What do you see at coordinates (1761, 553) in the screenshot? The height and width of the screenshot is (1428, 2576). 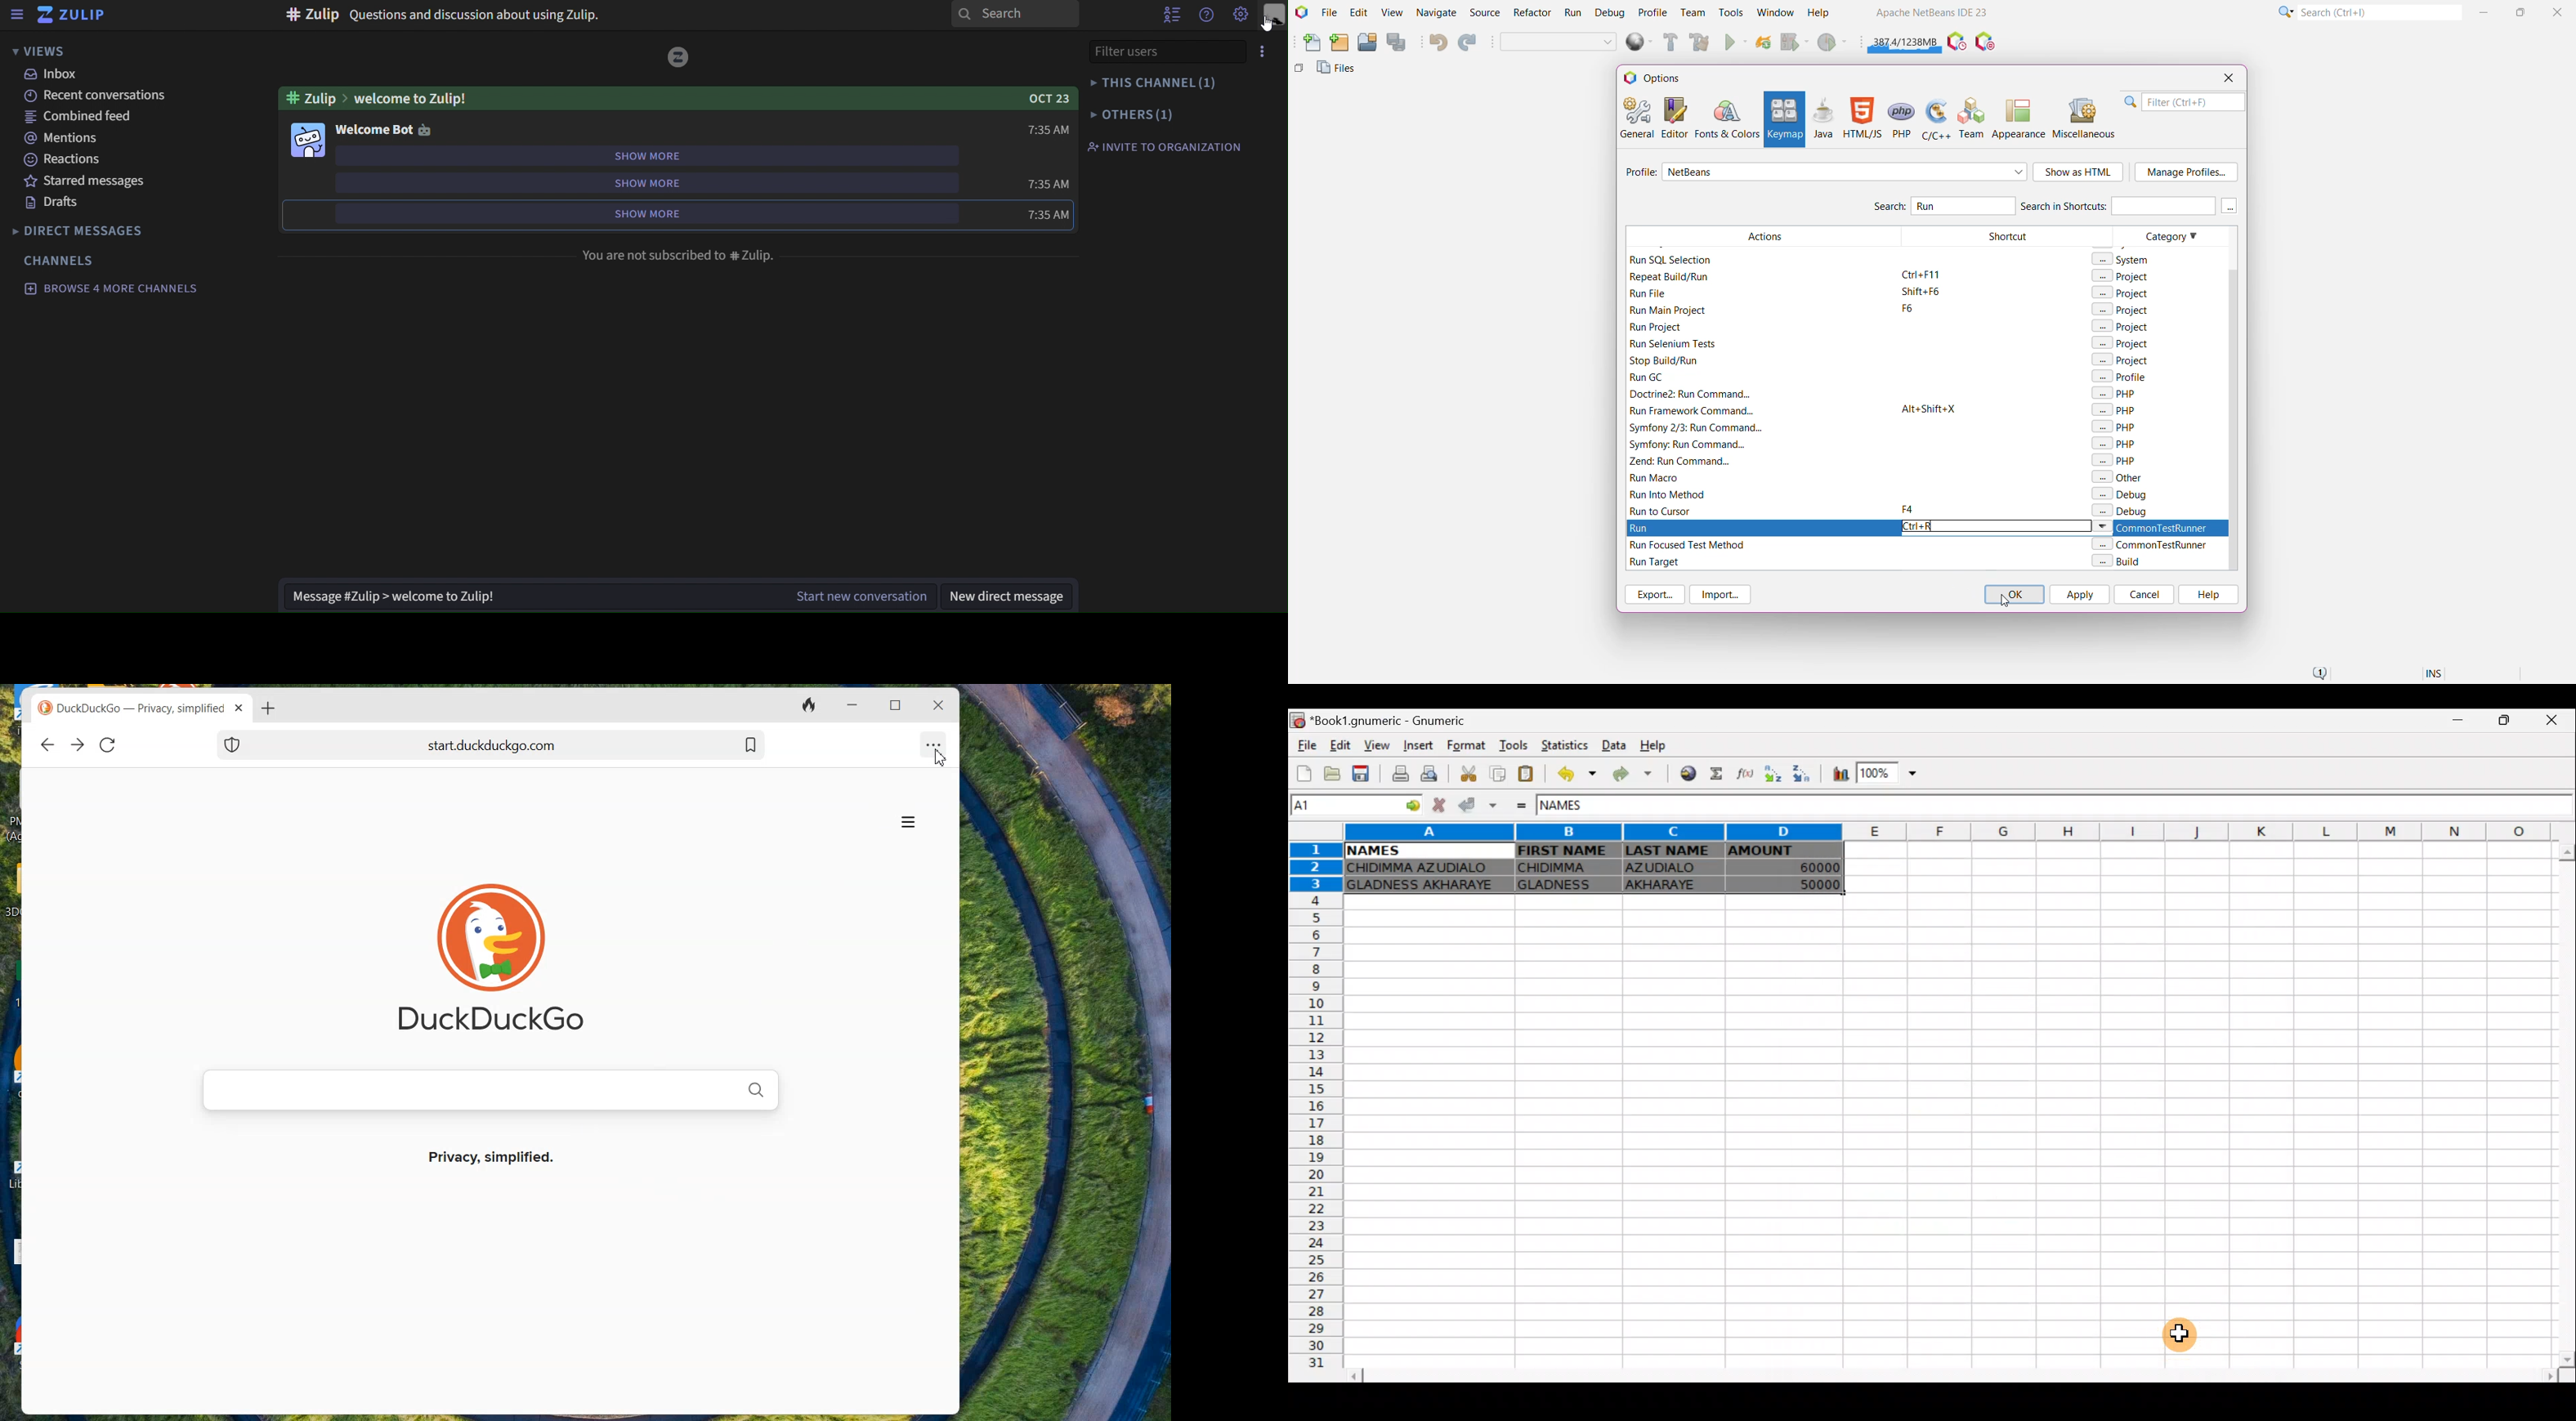 I see `Filtered Actions with Run keyword` at bounding box center [1761, 553].